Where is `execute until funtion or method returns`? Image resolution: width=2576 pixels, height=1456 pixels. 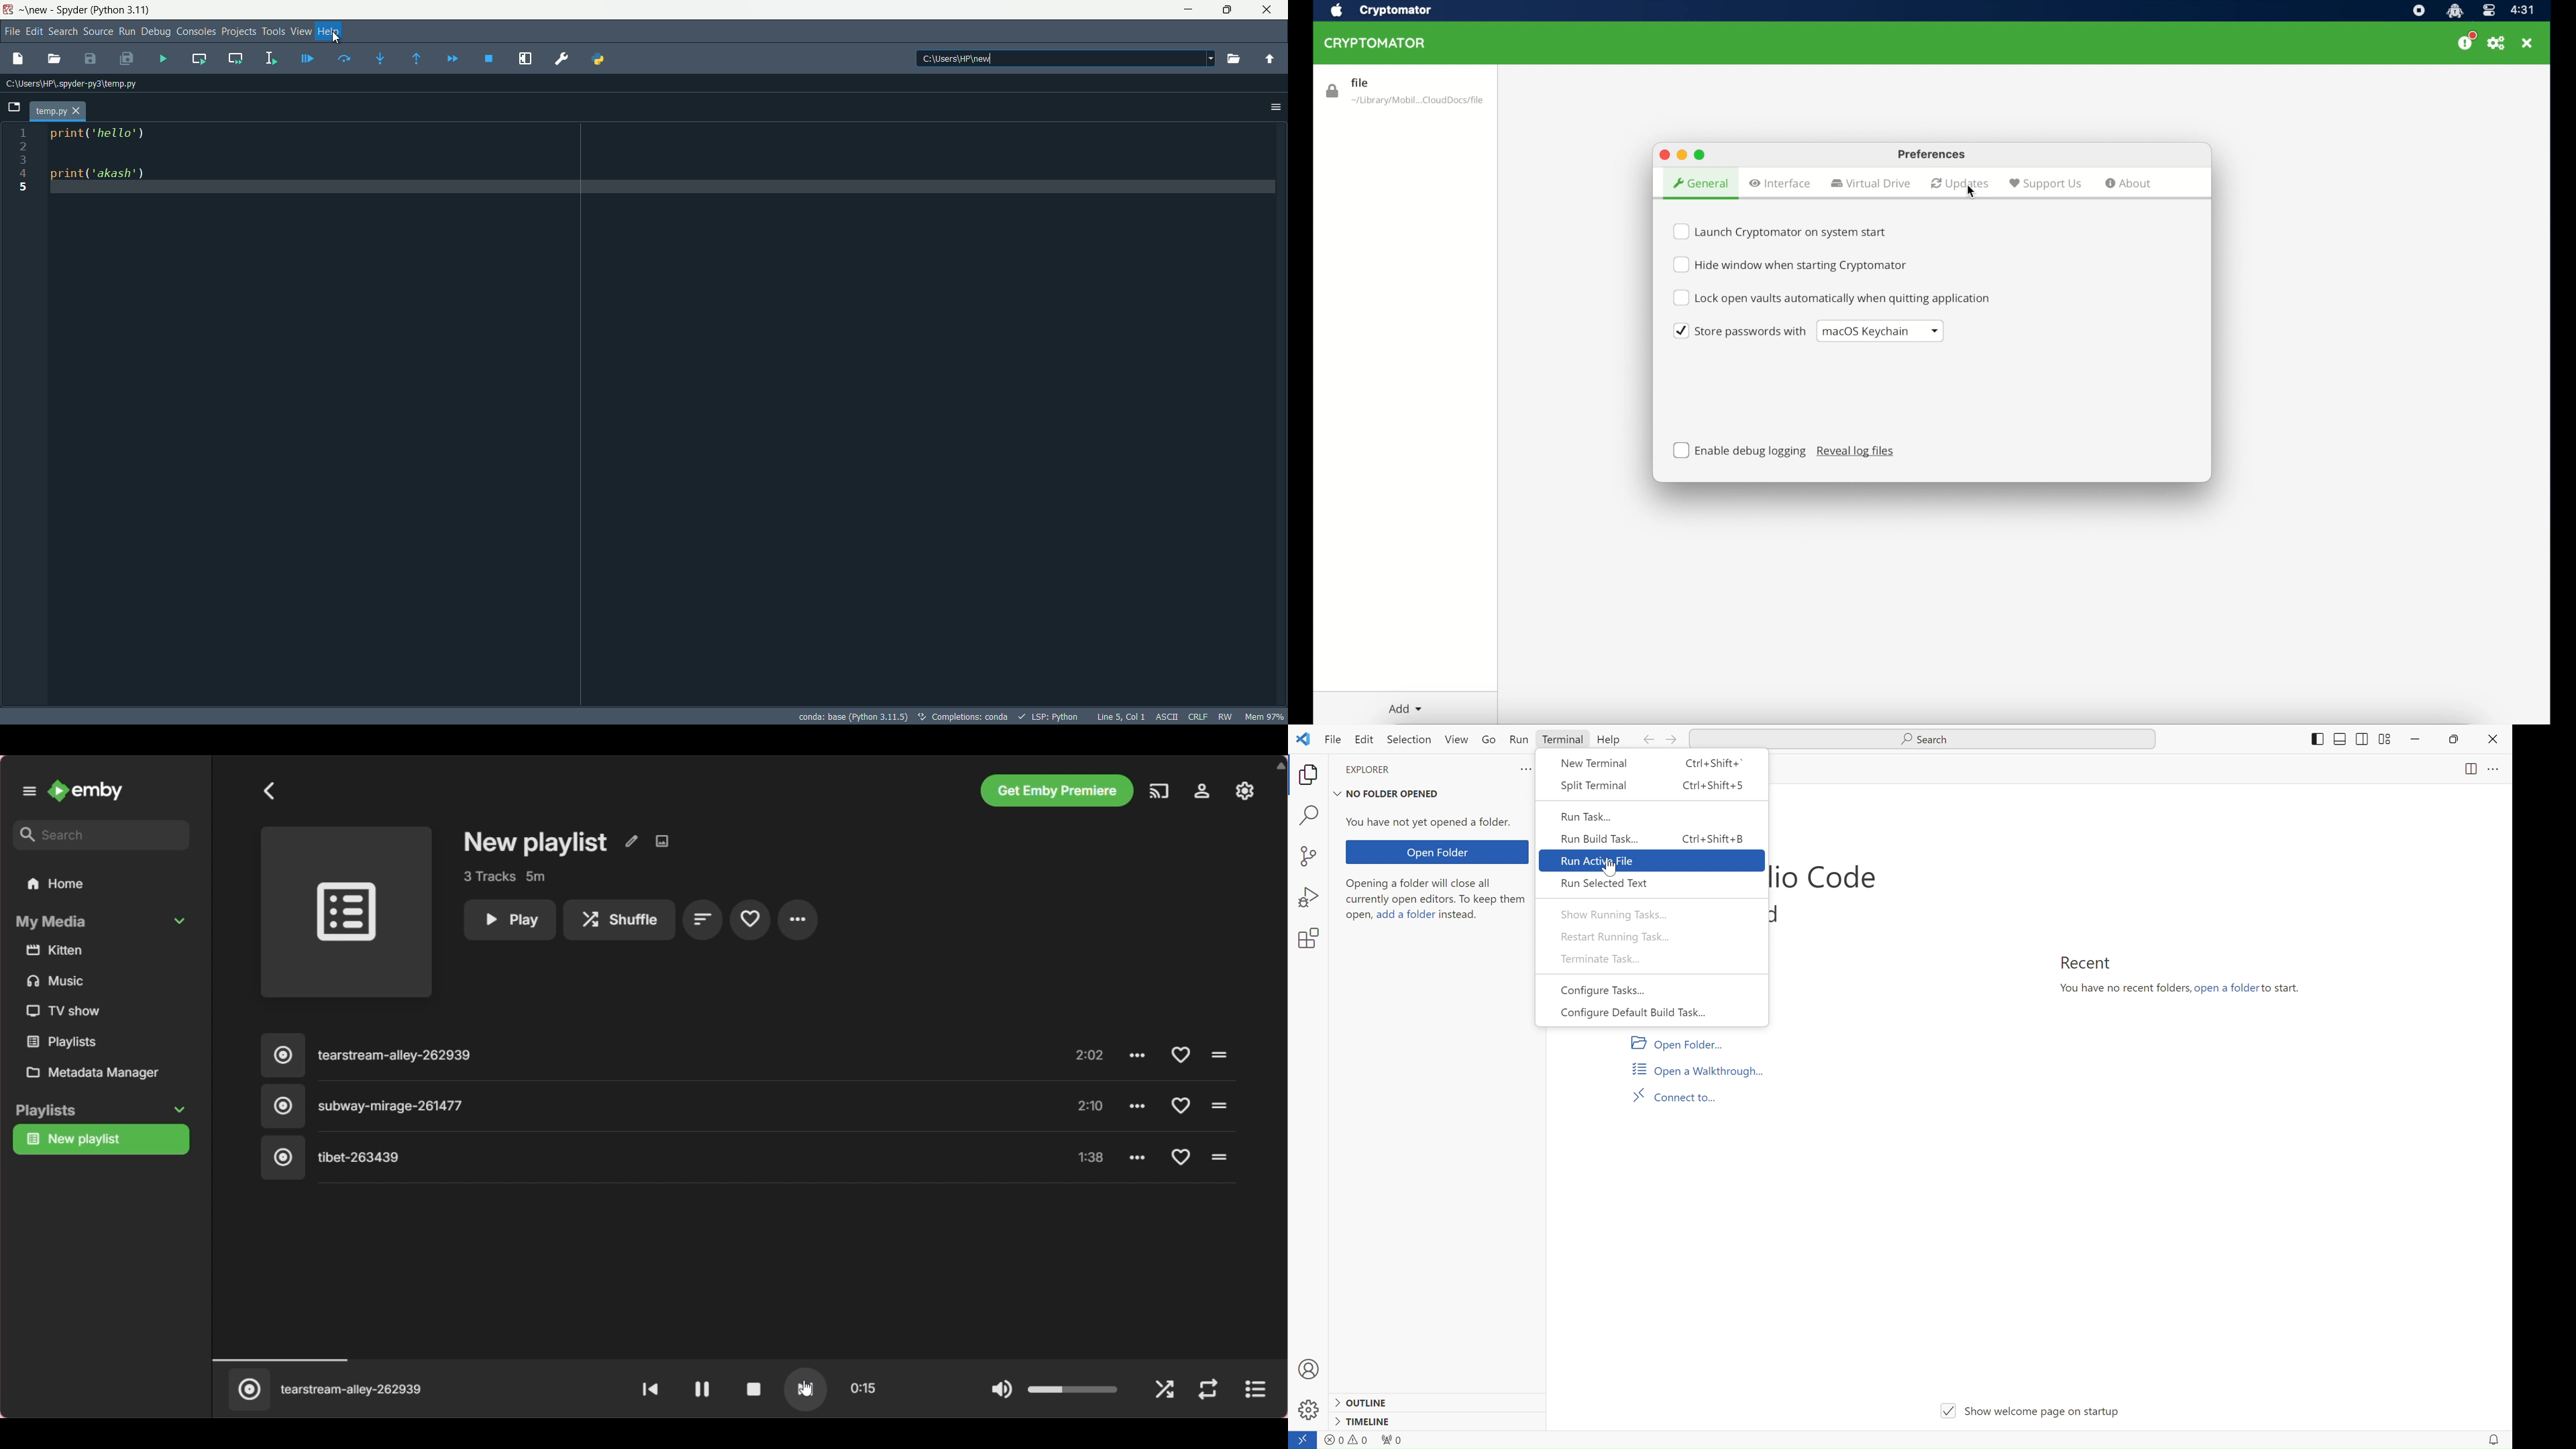 execute until funtion or method returns is located at coordinates (417, 59).